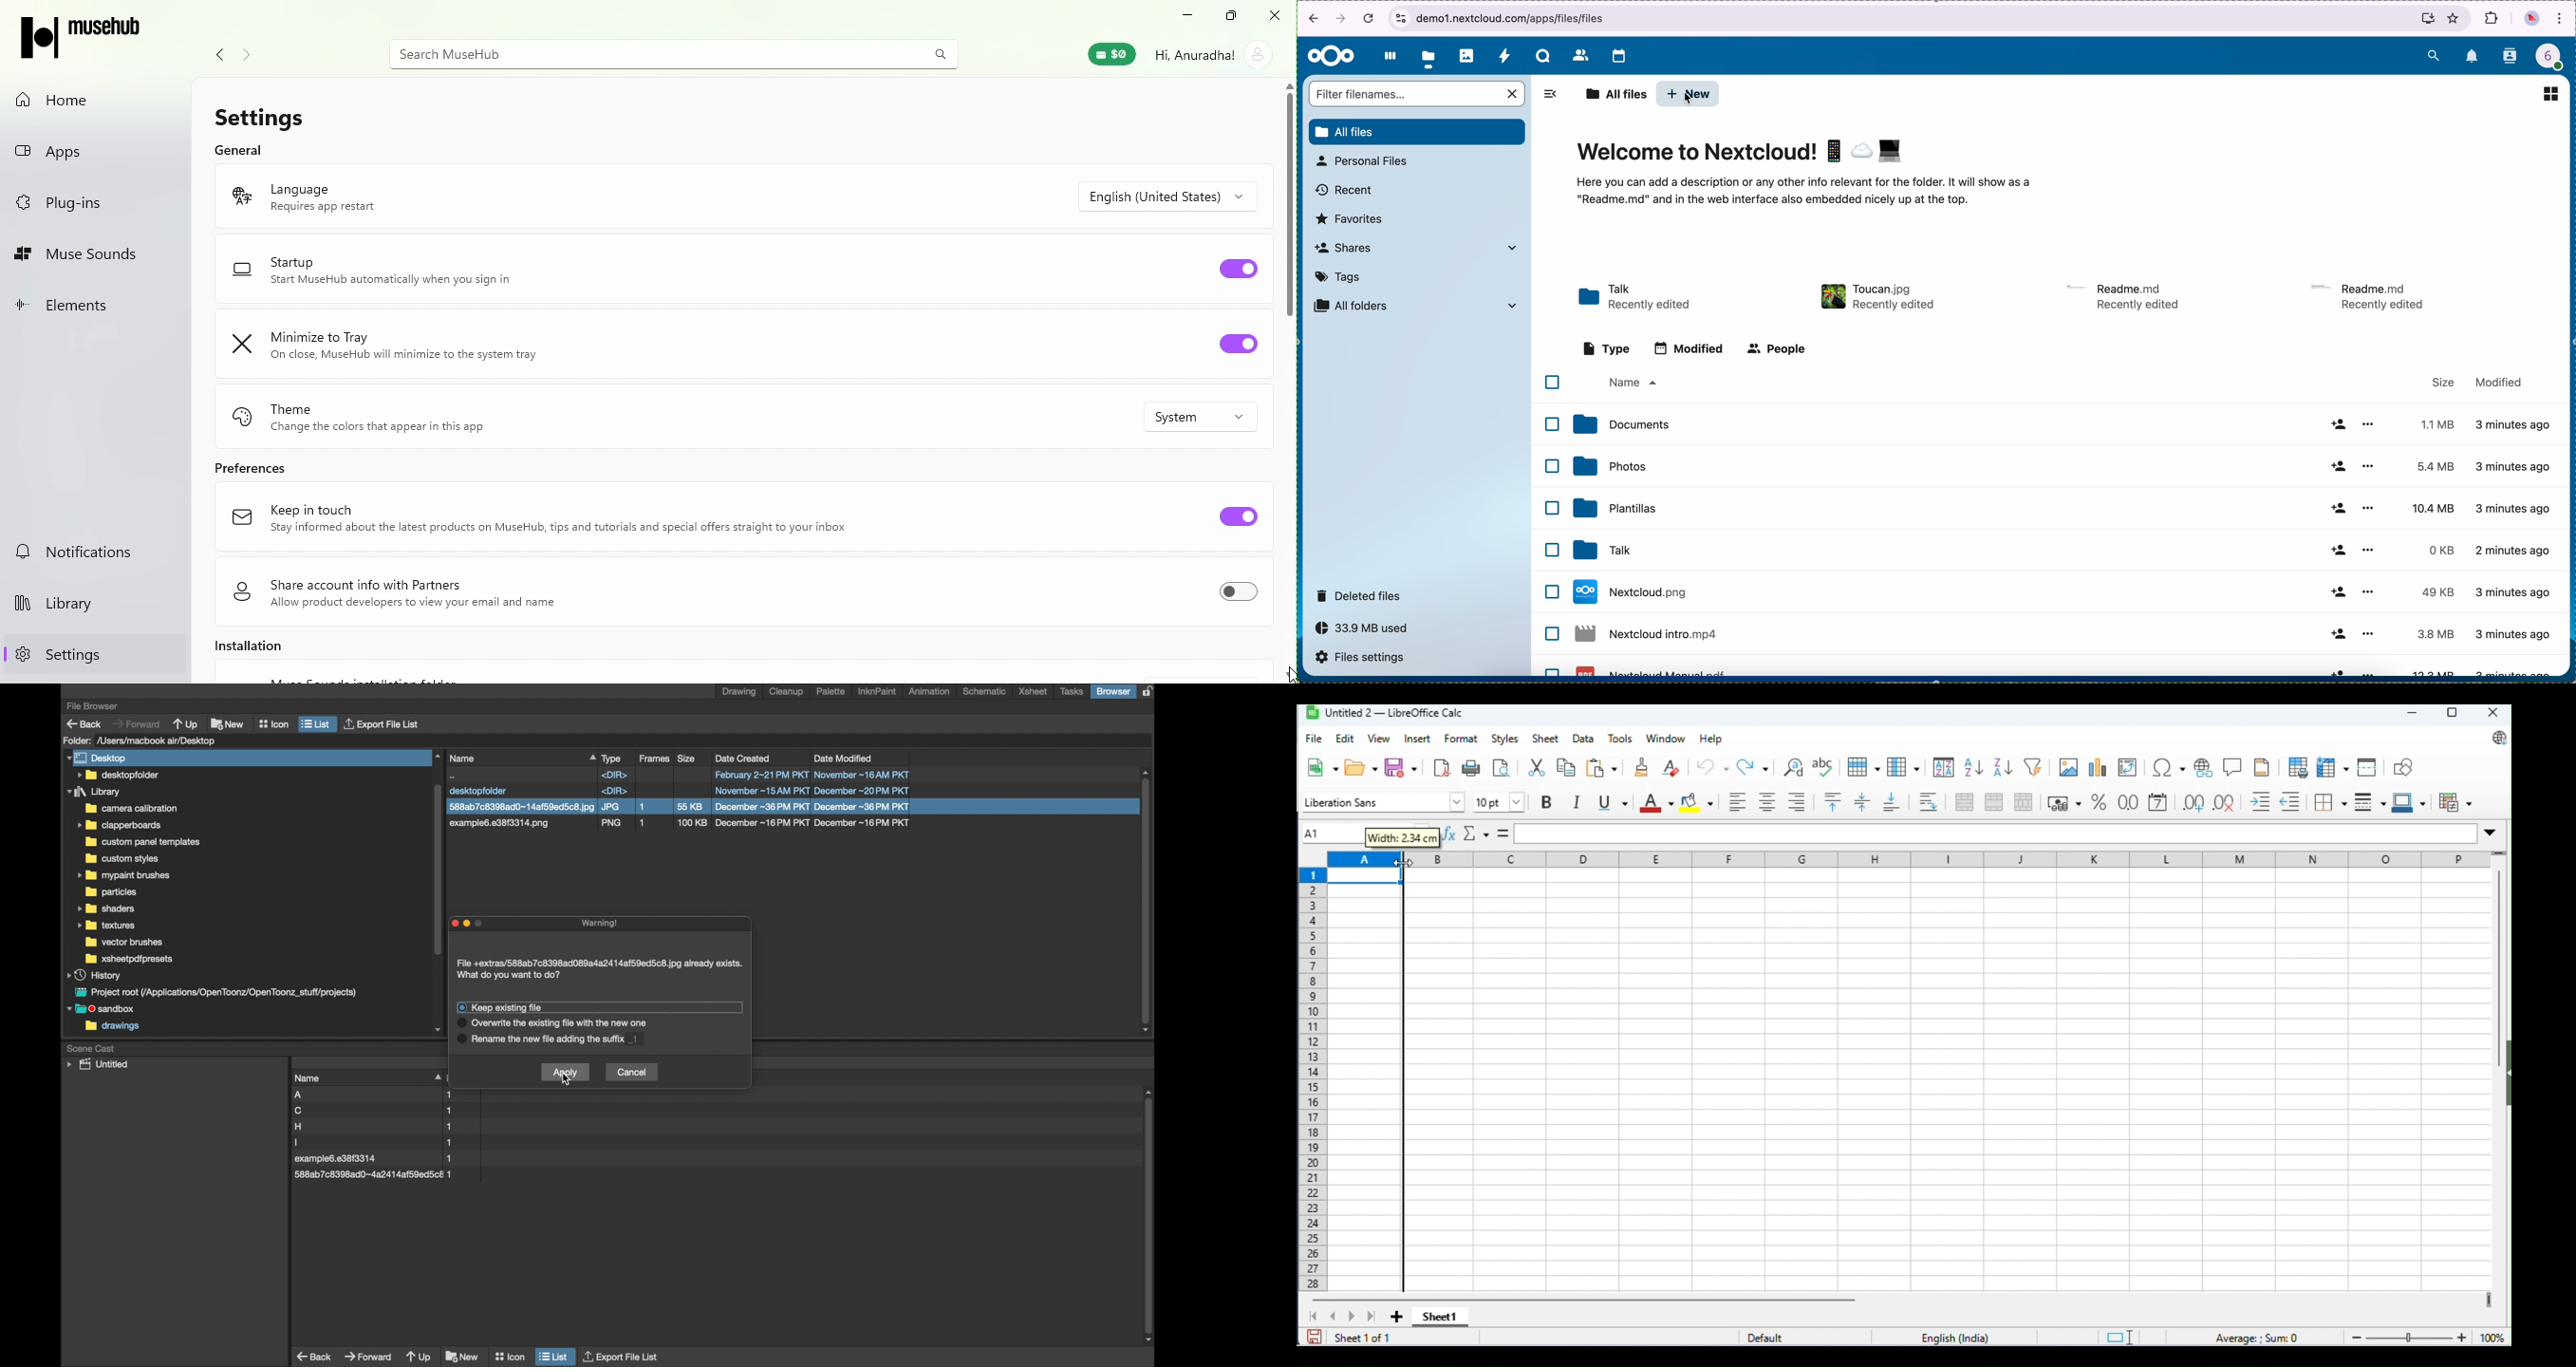 The height and width of the screenshot is (1372, 2576). What do you see at coordinates (2435, 509) in the screenshot?
I see `10.4 MB` at bounding box center [2435, 509].